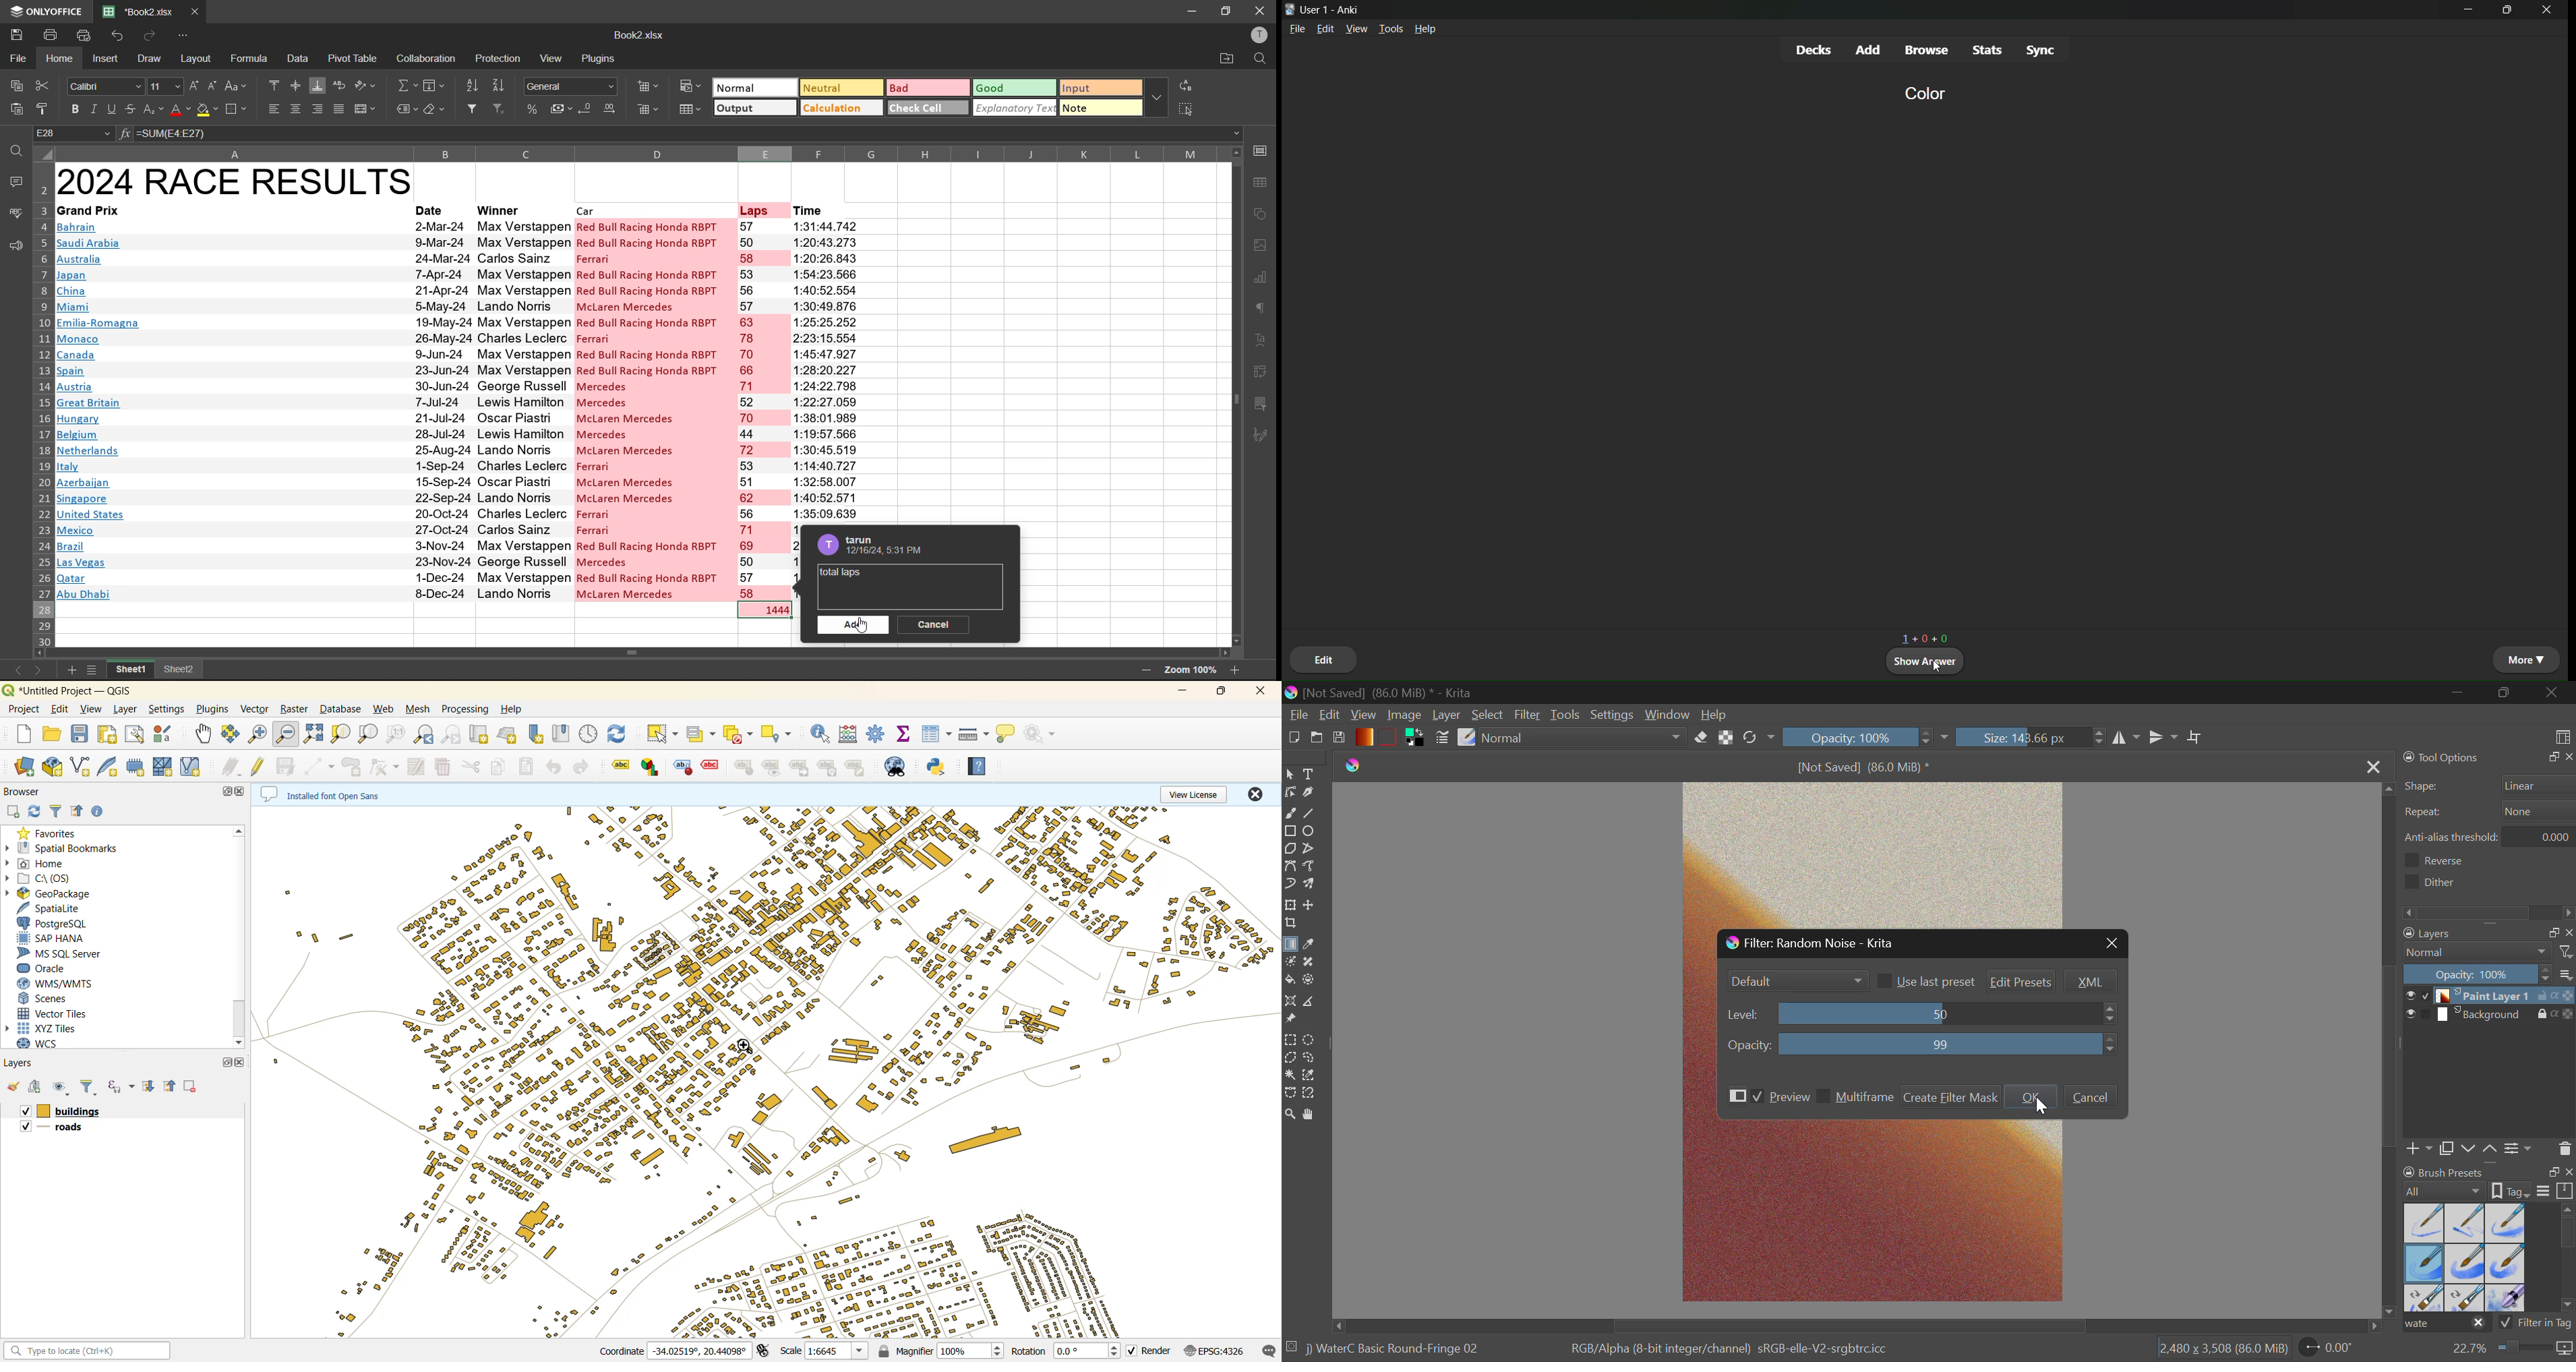 The width and height of the screenshot is (2576, 1372). Describe the element at coordinates (1290, 775) in the screenshot. I see `Select` at that location.